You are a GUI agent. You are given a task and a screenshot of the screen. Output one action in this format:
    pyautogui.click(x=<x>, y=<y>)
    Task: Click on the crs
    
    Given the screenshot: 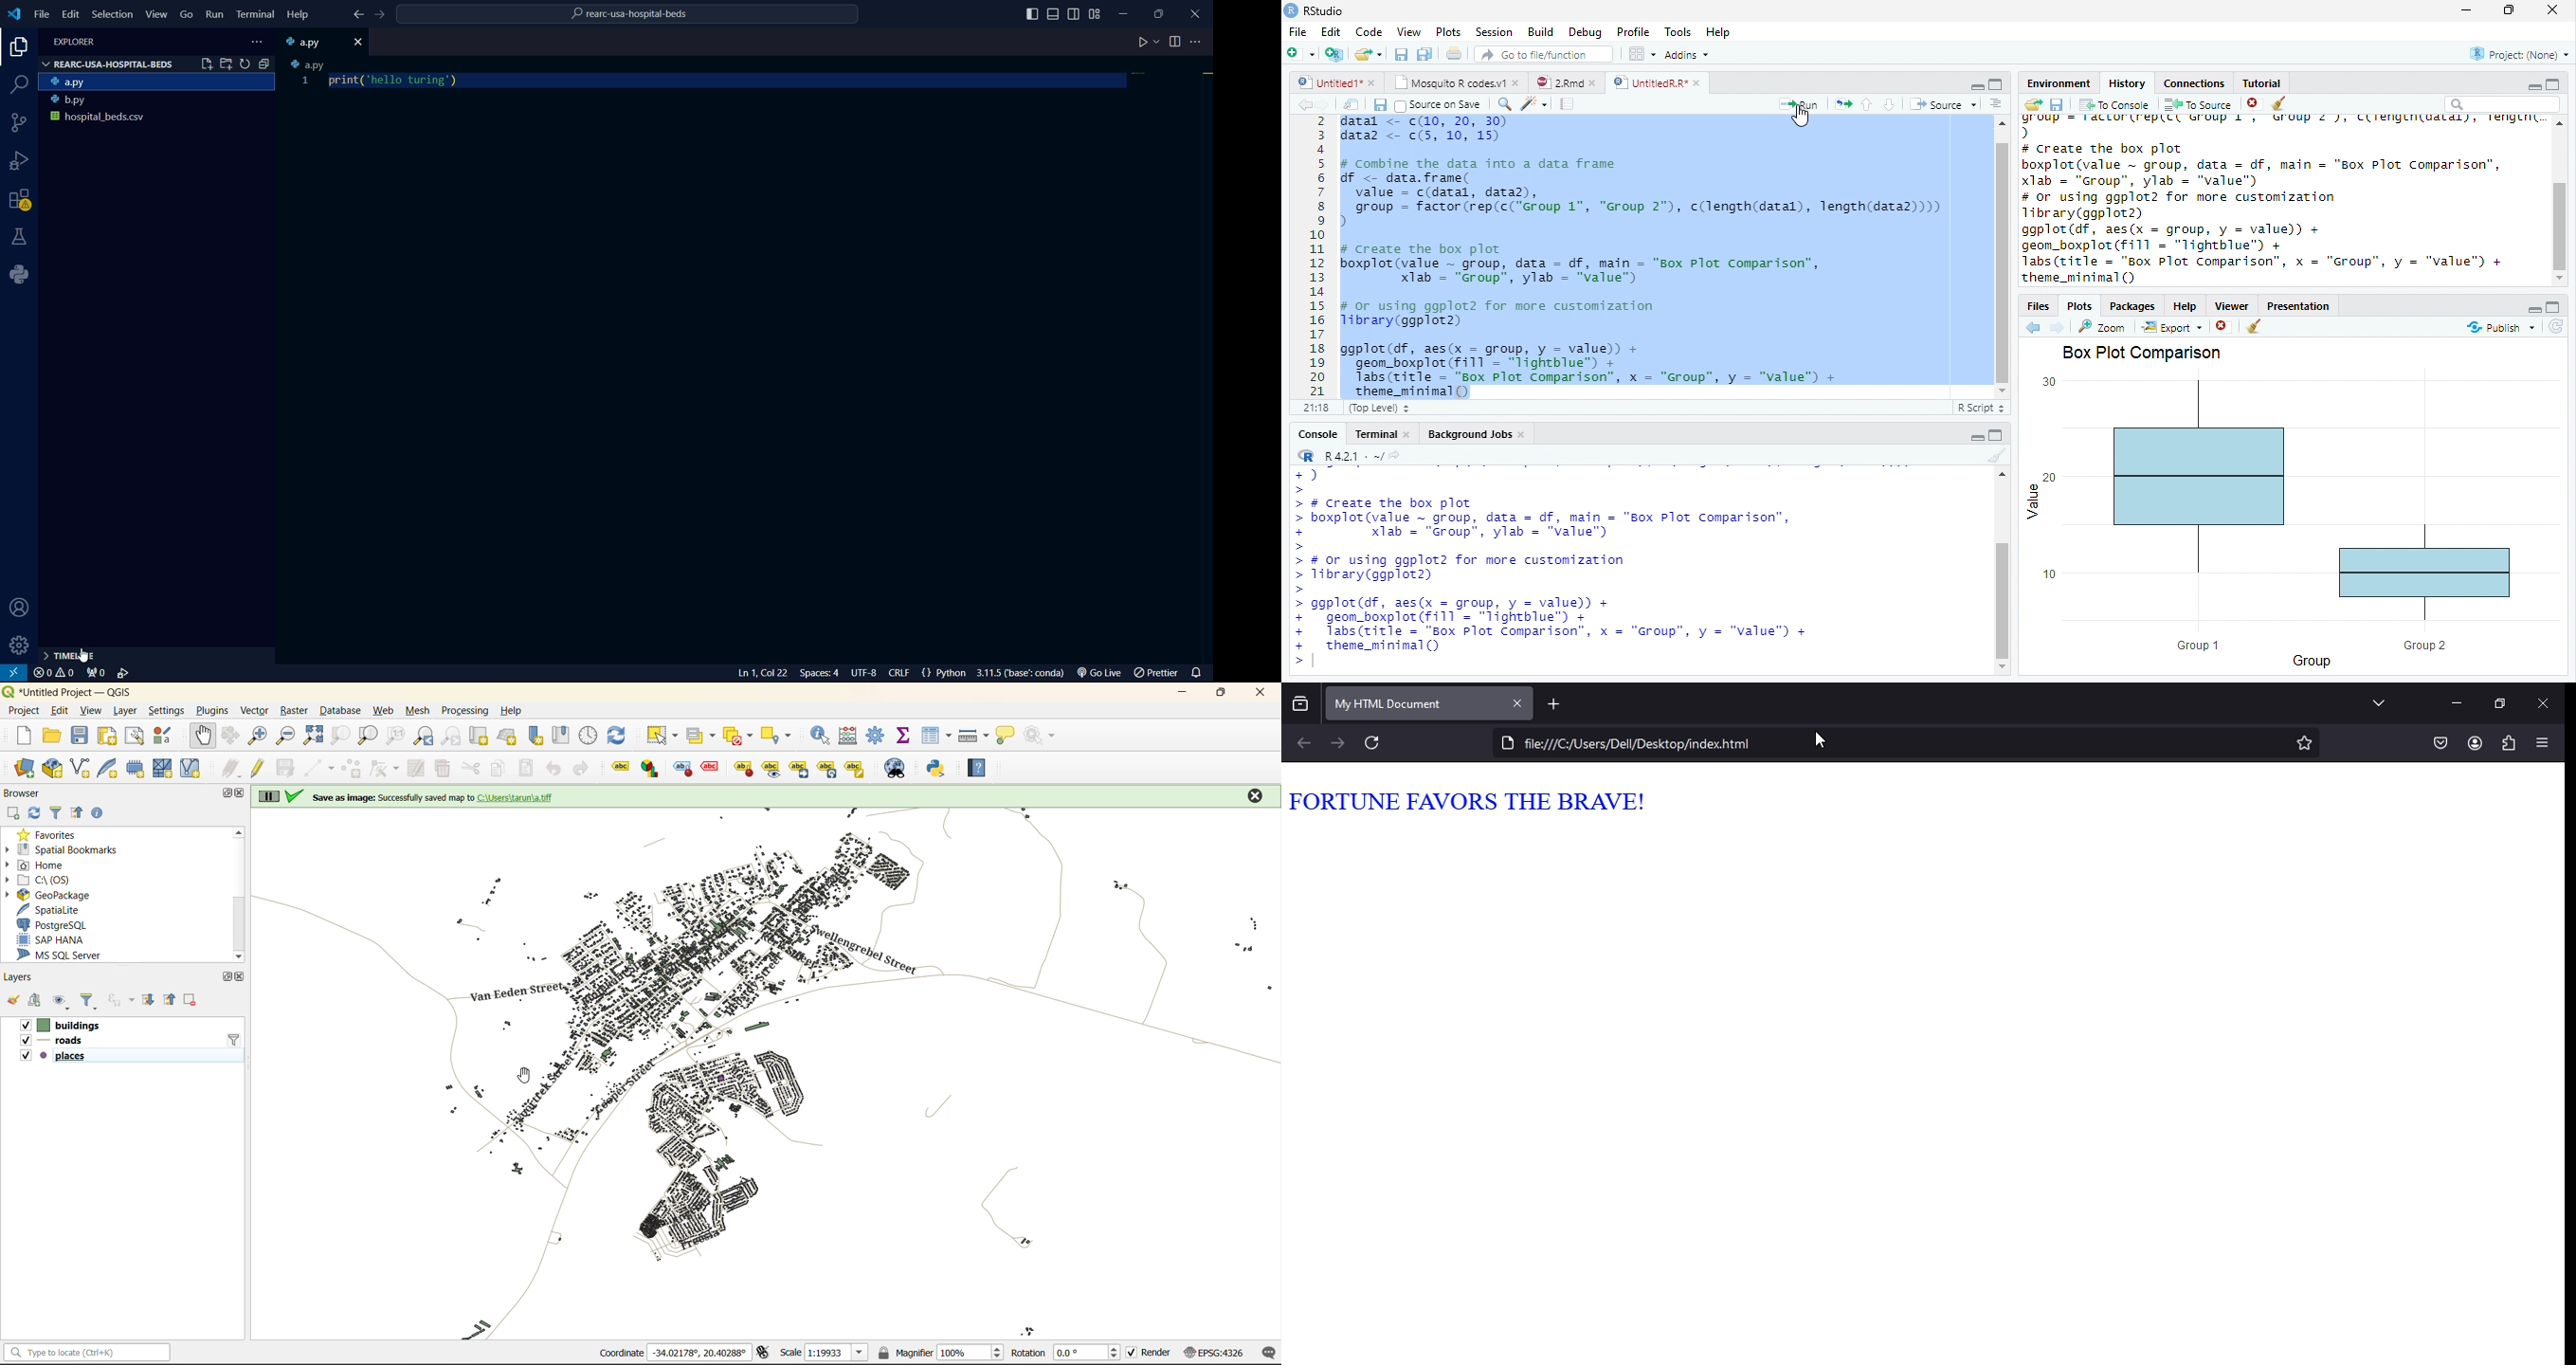 What is the action you would take?
    pyautogui.click(x=1211, y=1350)
    